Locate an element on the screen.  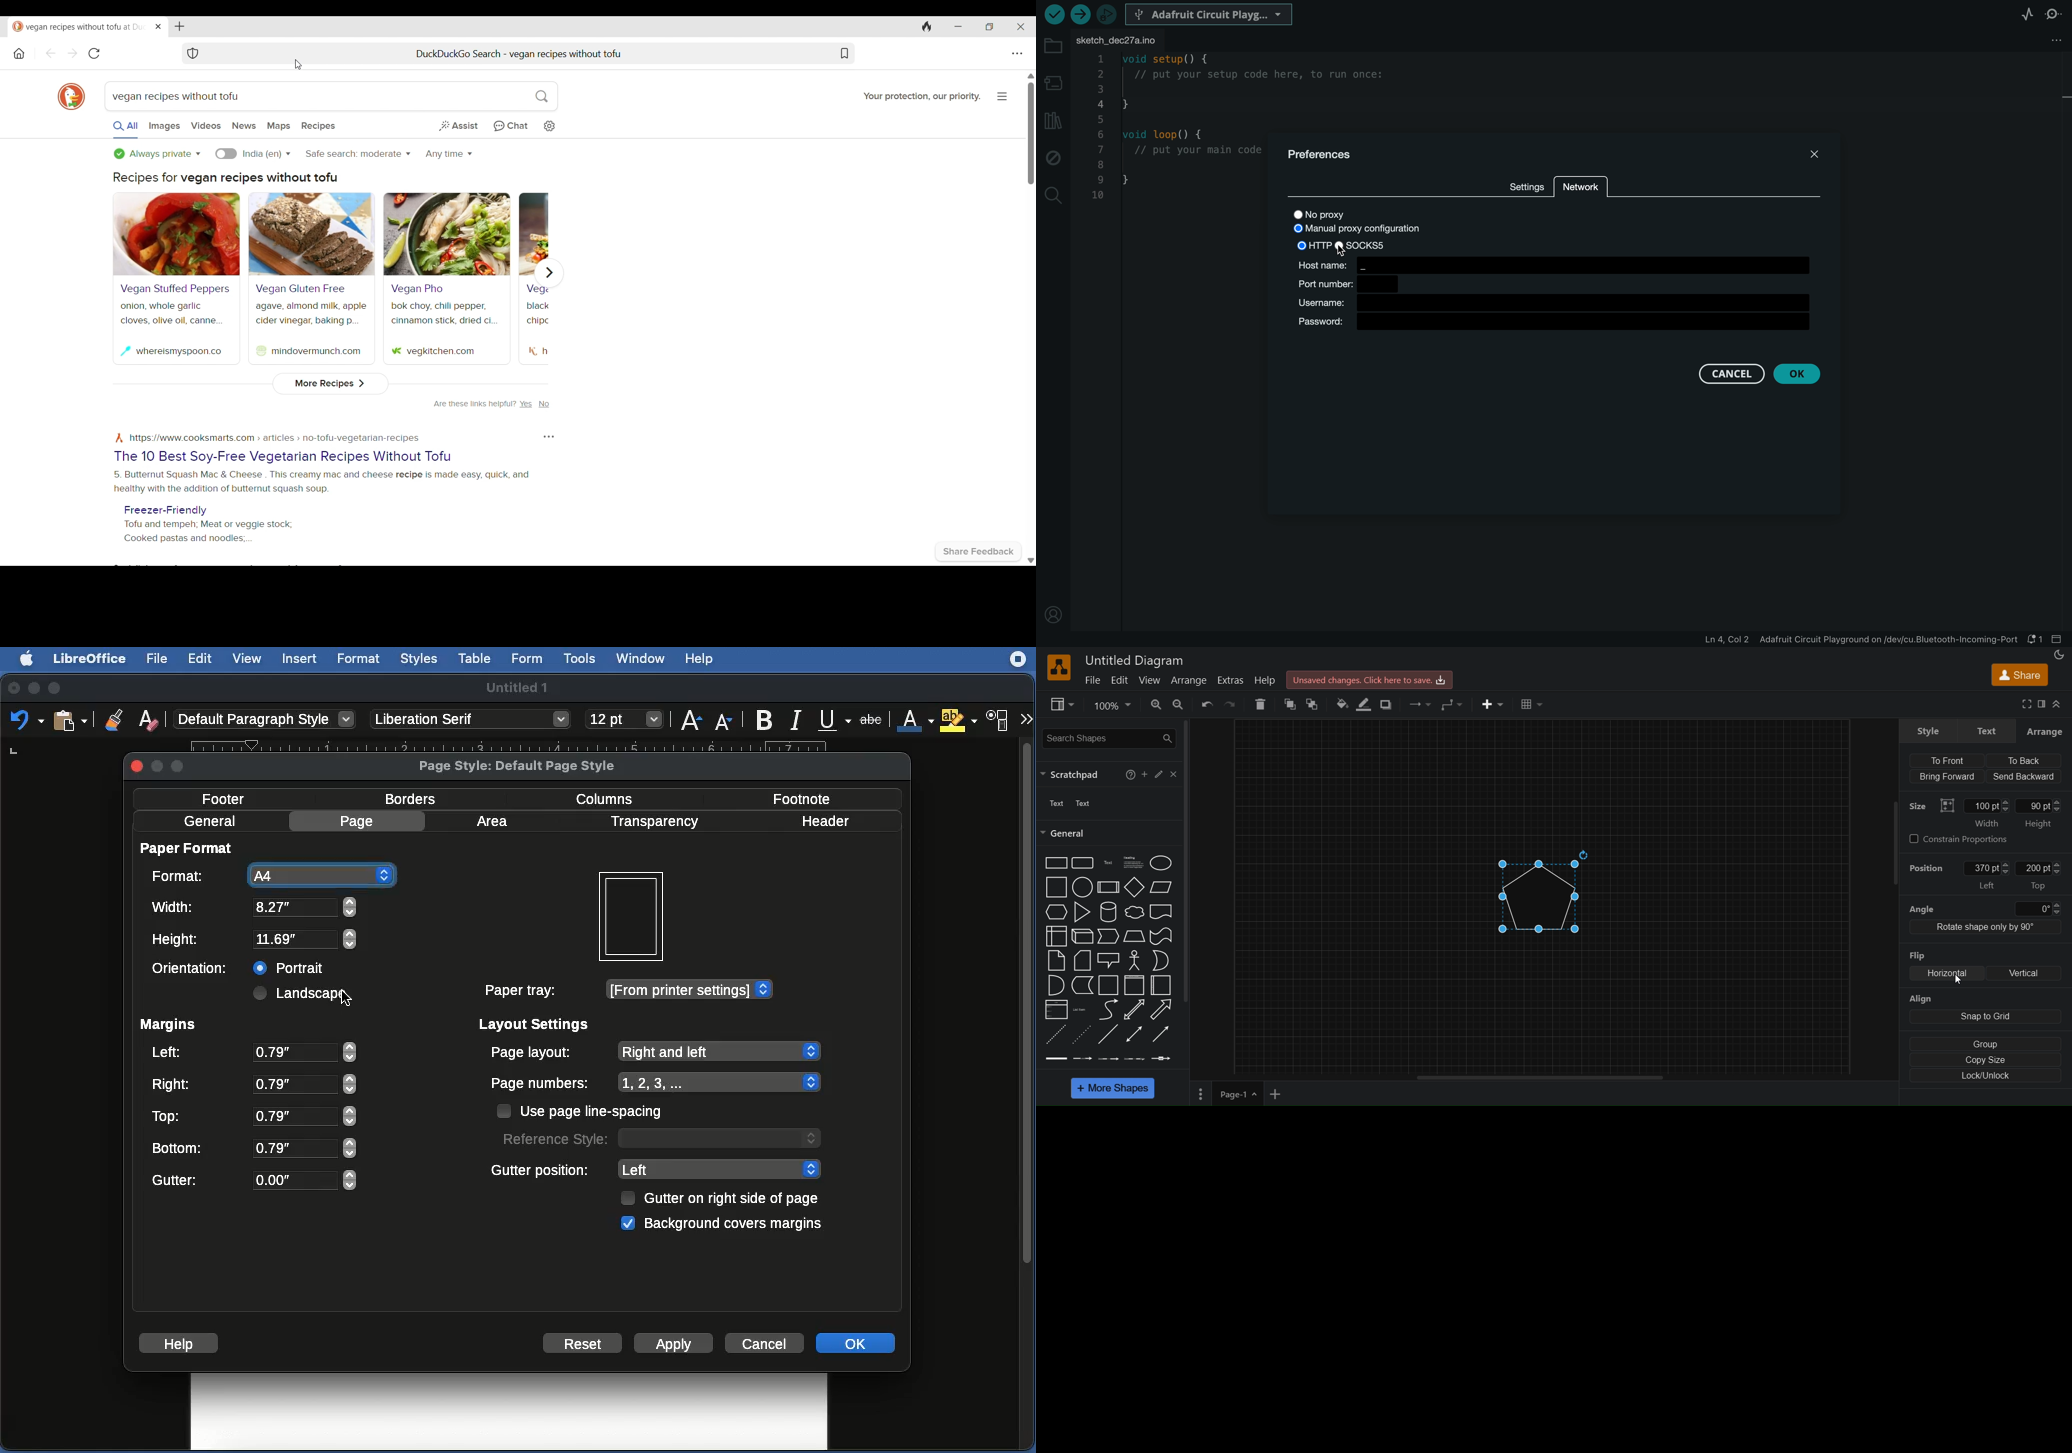
redo is located at coordinates (1231, 706).